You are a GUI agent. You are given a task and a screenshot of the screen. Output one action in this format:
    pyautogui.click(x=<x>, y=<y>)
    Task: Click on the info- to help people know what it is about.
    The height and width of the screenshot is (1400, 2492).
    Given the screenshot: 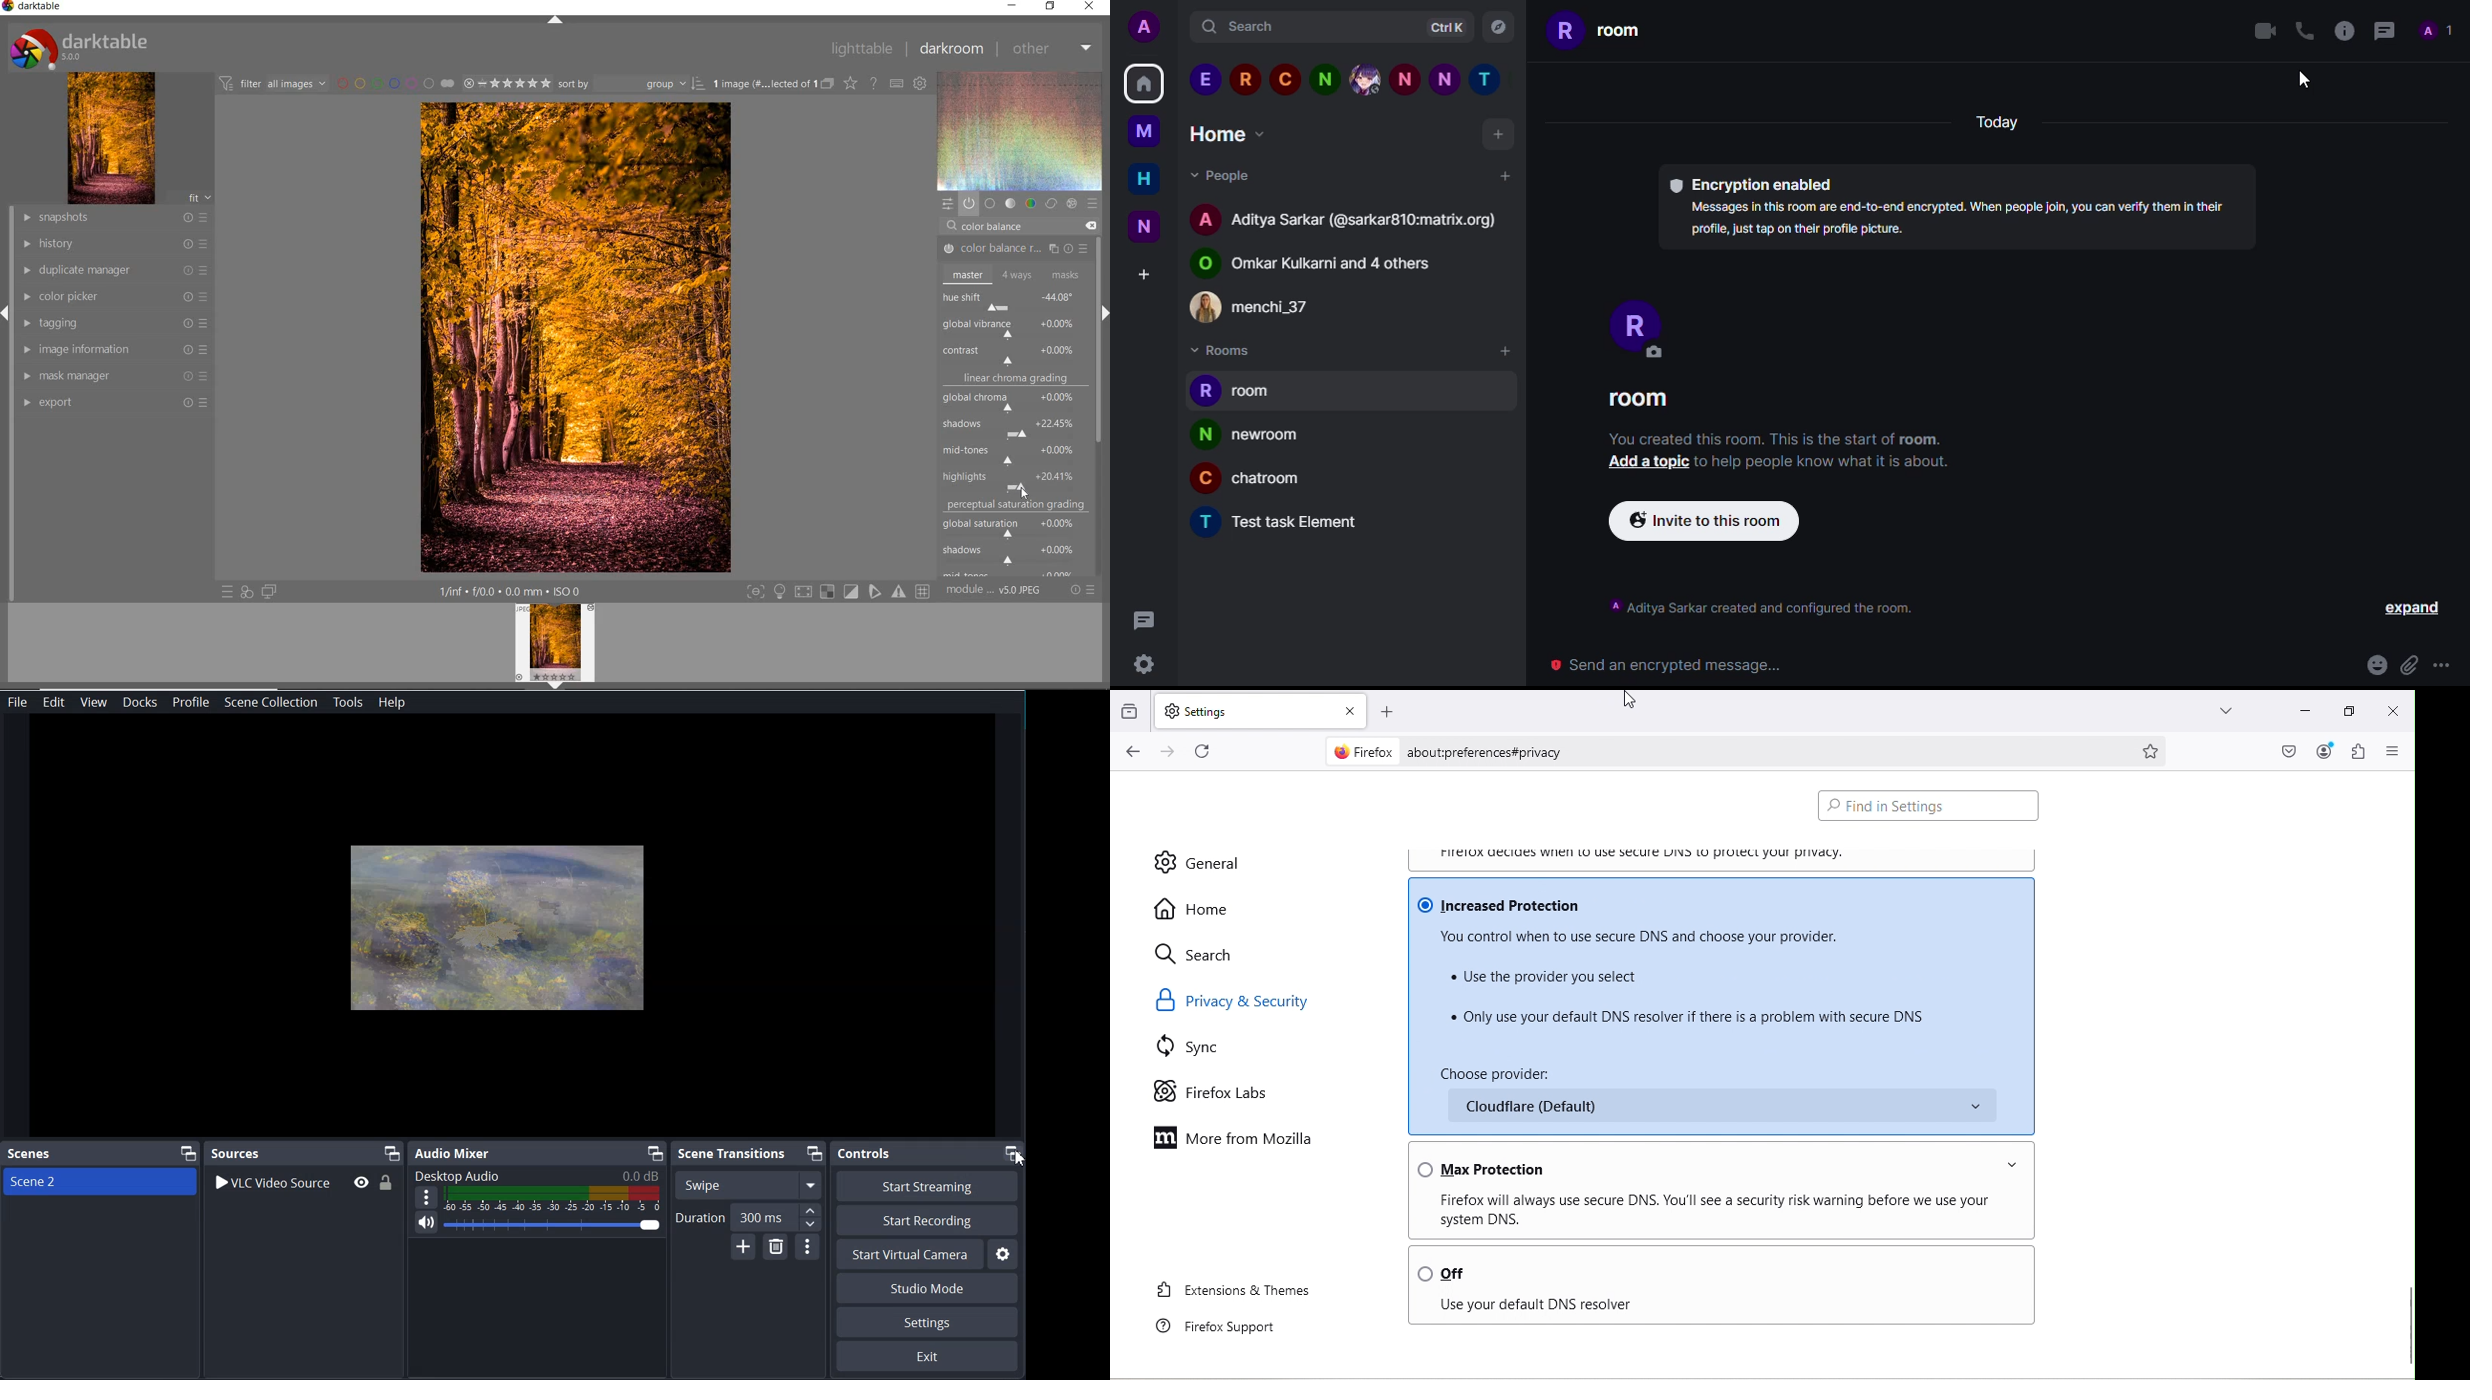 What is the action you would take?
    pyautogui.click(x=1829, y=463)
    